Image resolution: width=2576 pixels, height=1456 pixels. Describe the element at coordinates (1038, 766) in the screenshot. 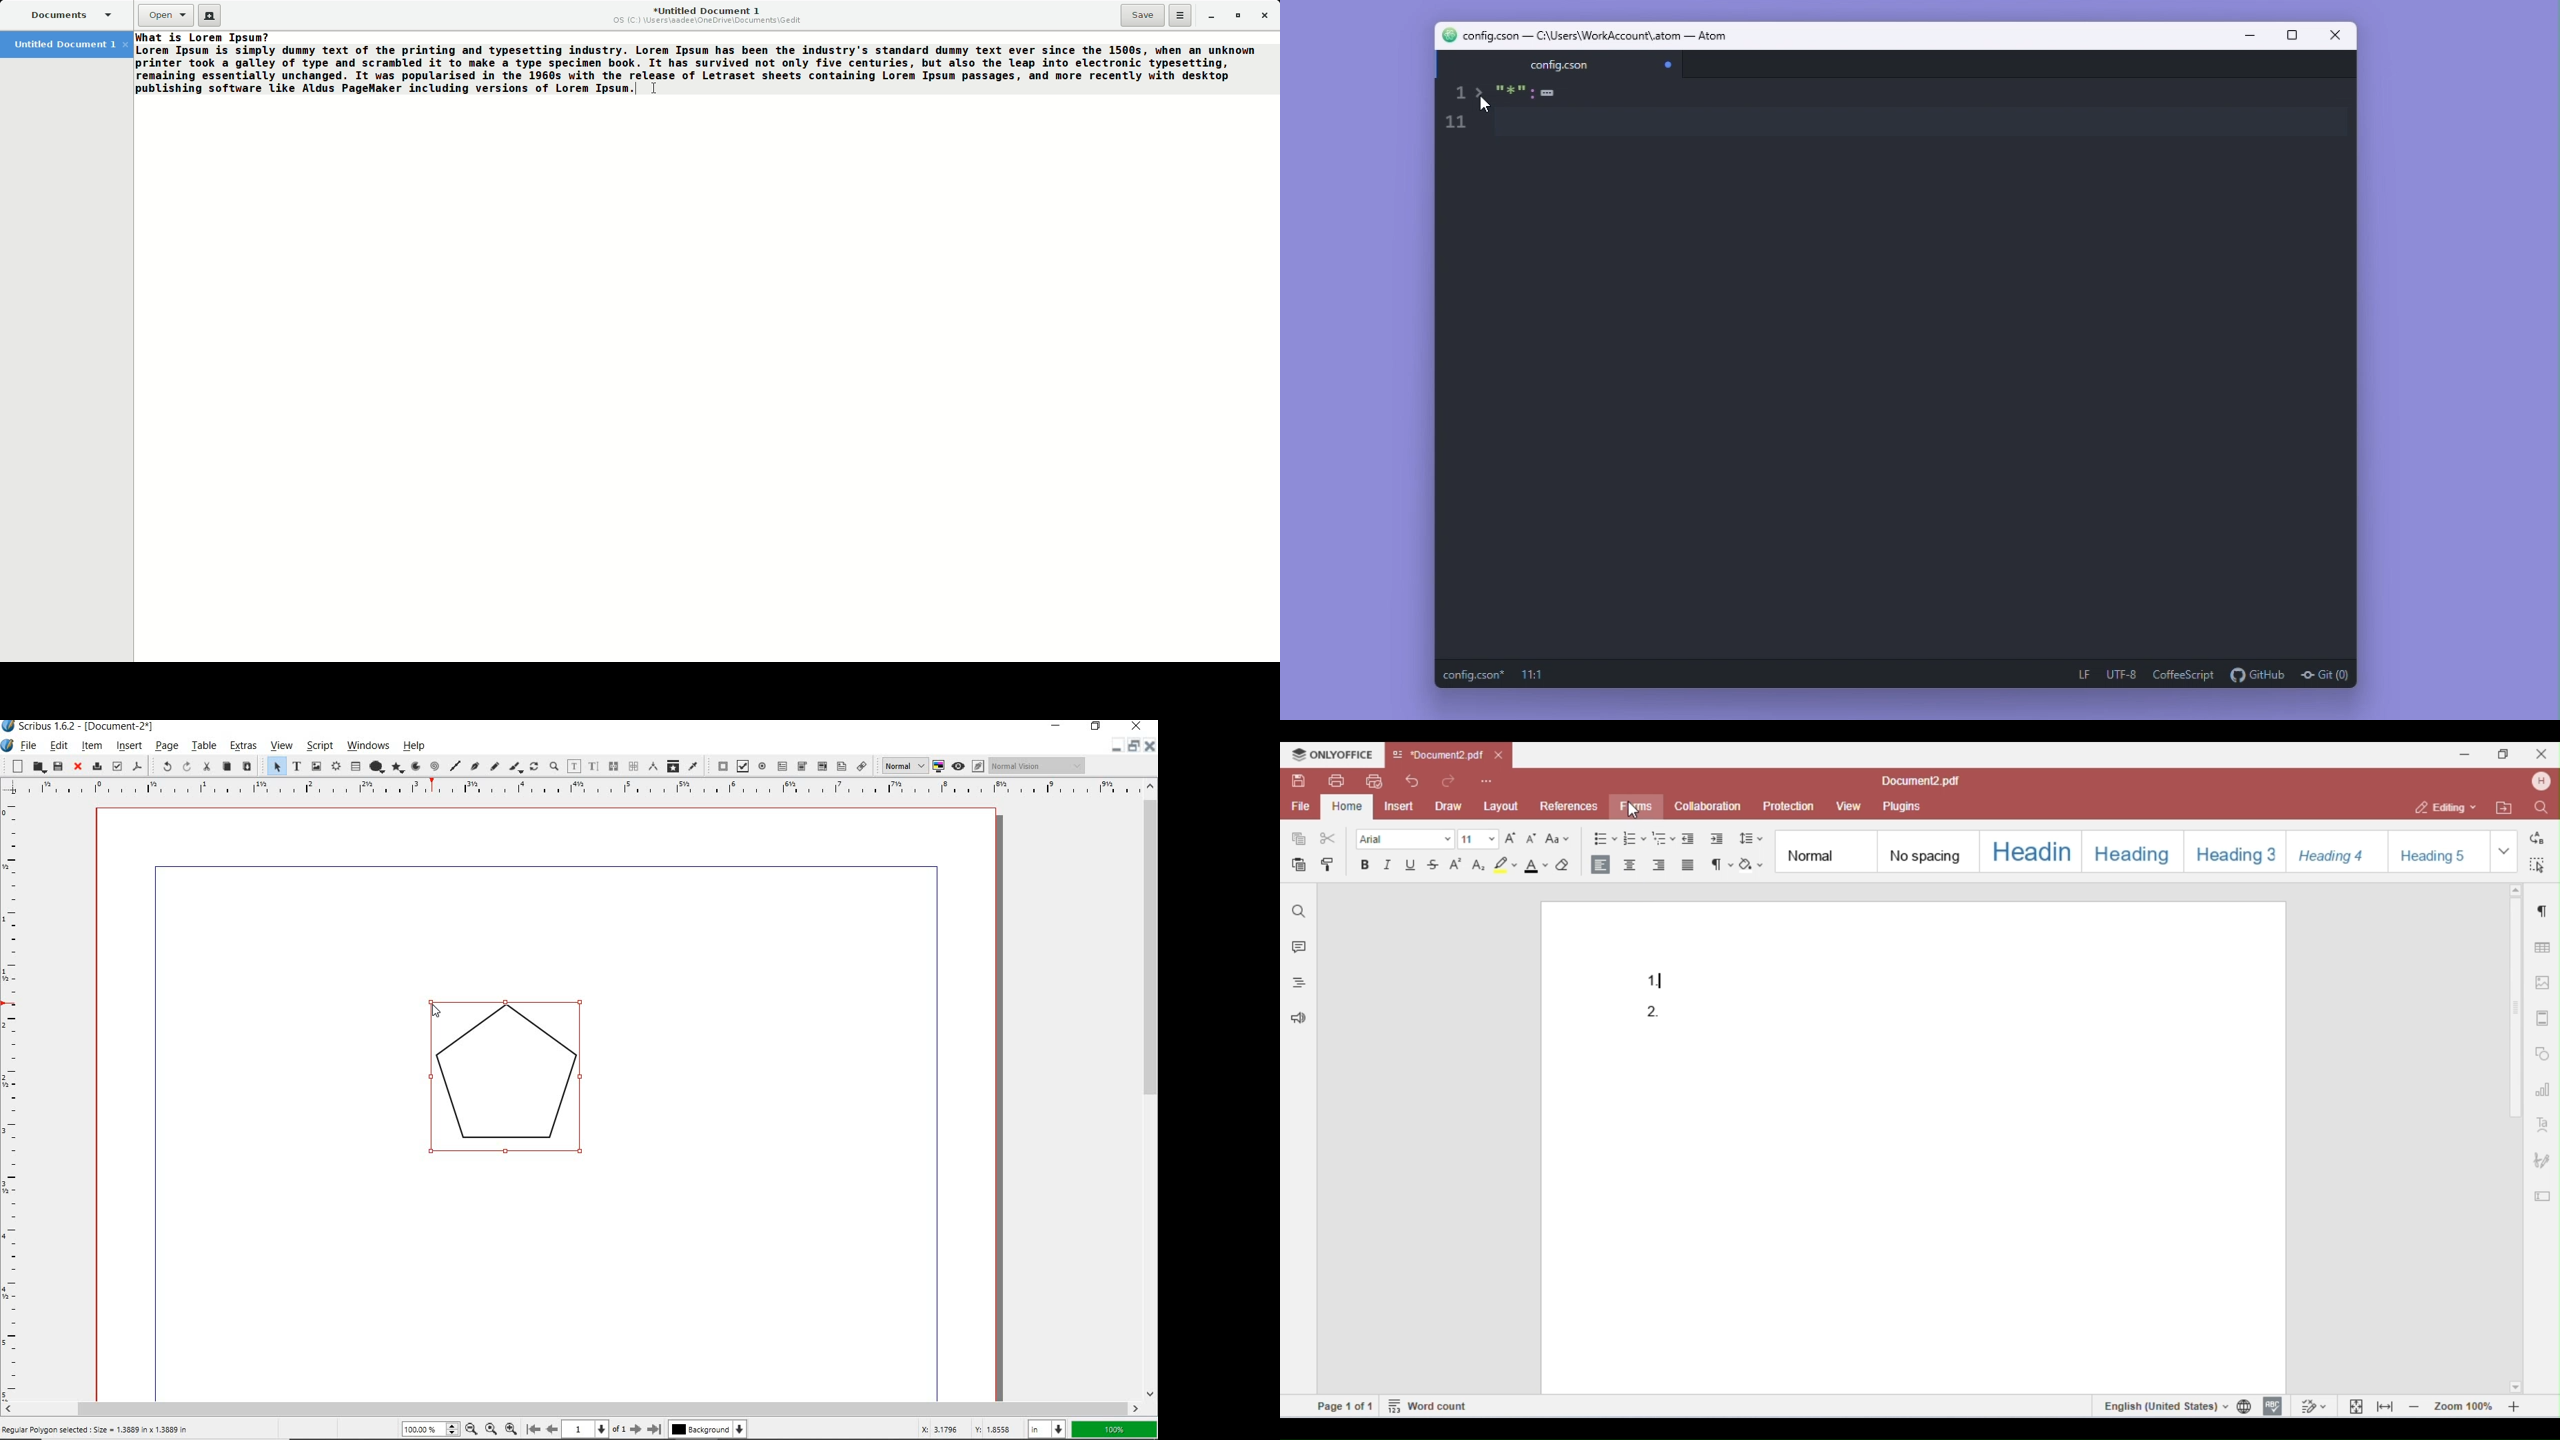

I see `visual appearance of display` at that location.